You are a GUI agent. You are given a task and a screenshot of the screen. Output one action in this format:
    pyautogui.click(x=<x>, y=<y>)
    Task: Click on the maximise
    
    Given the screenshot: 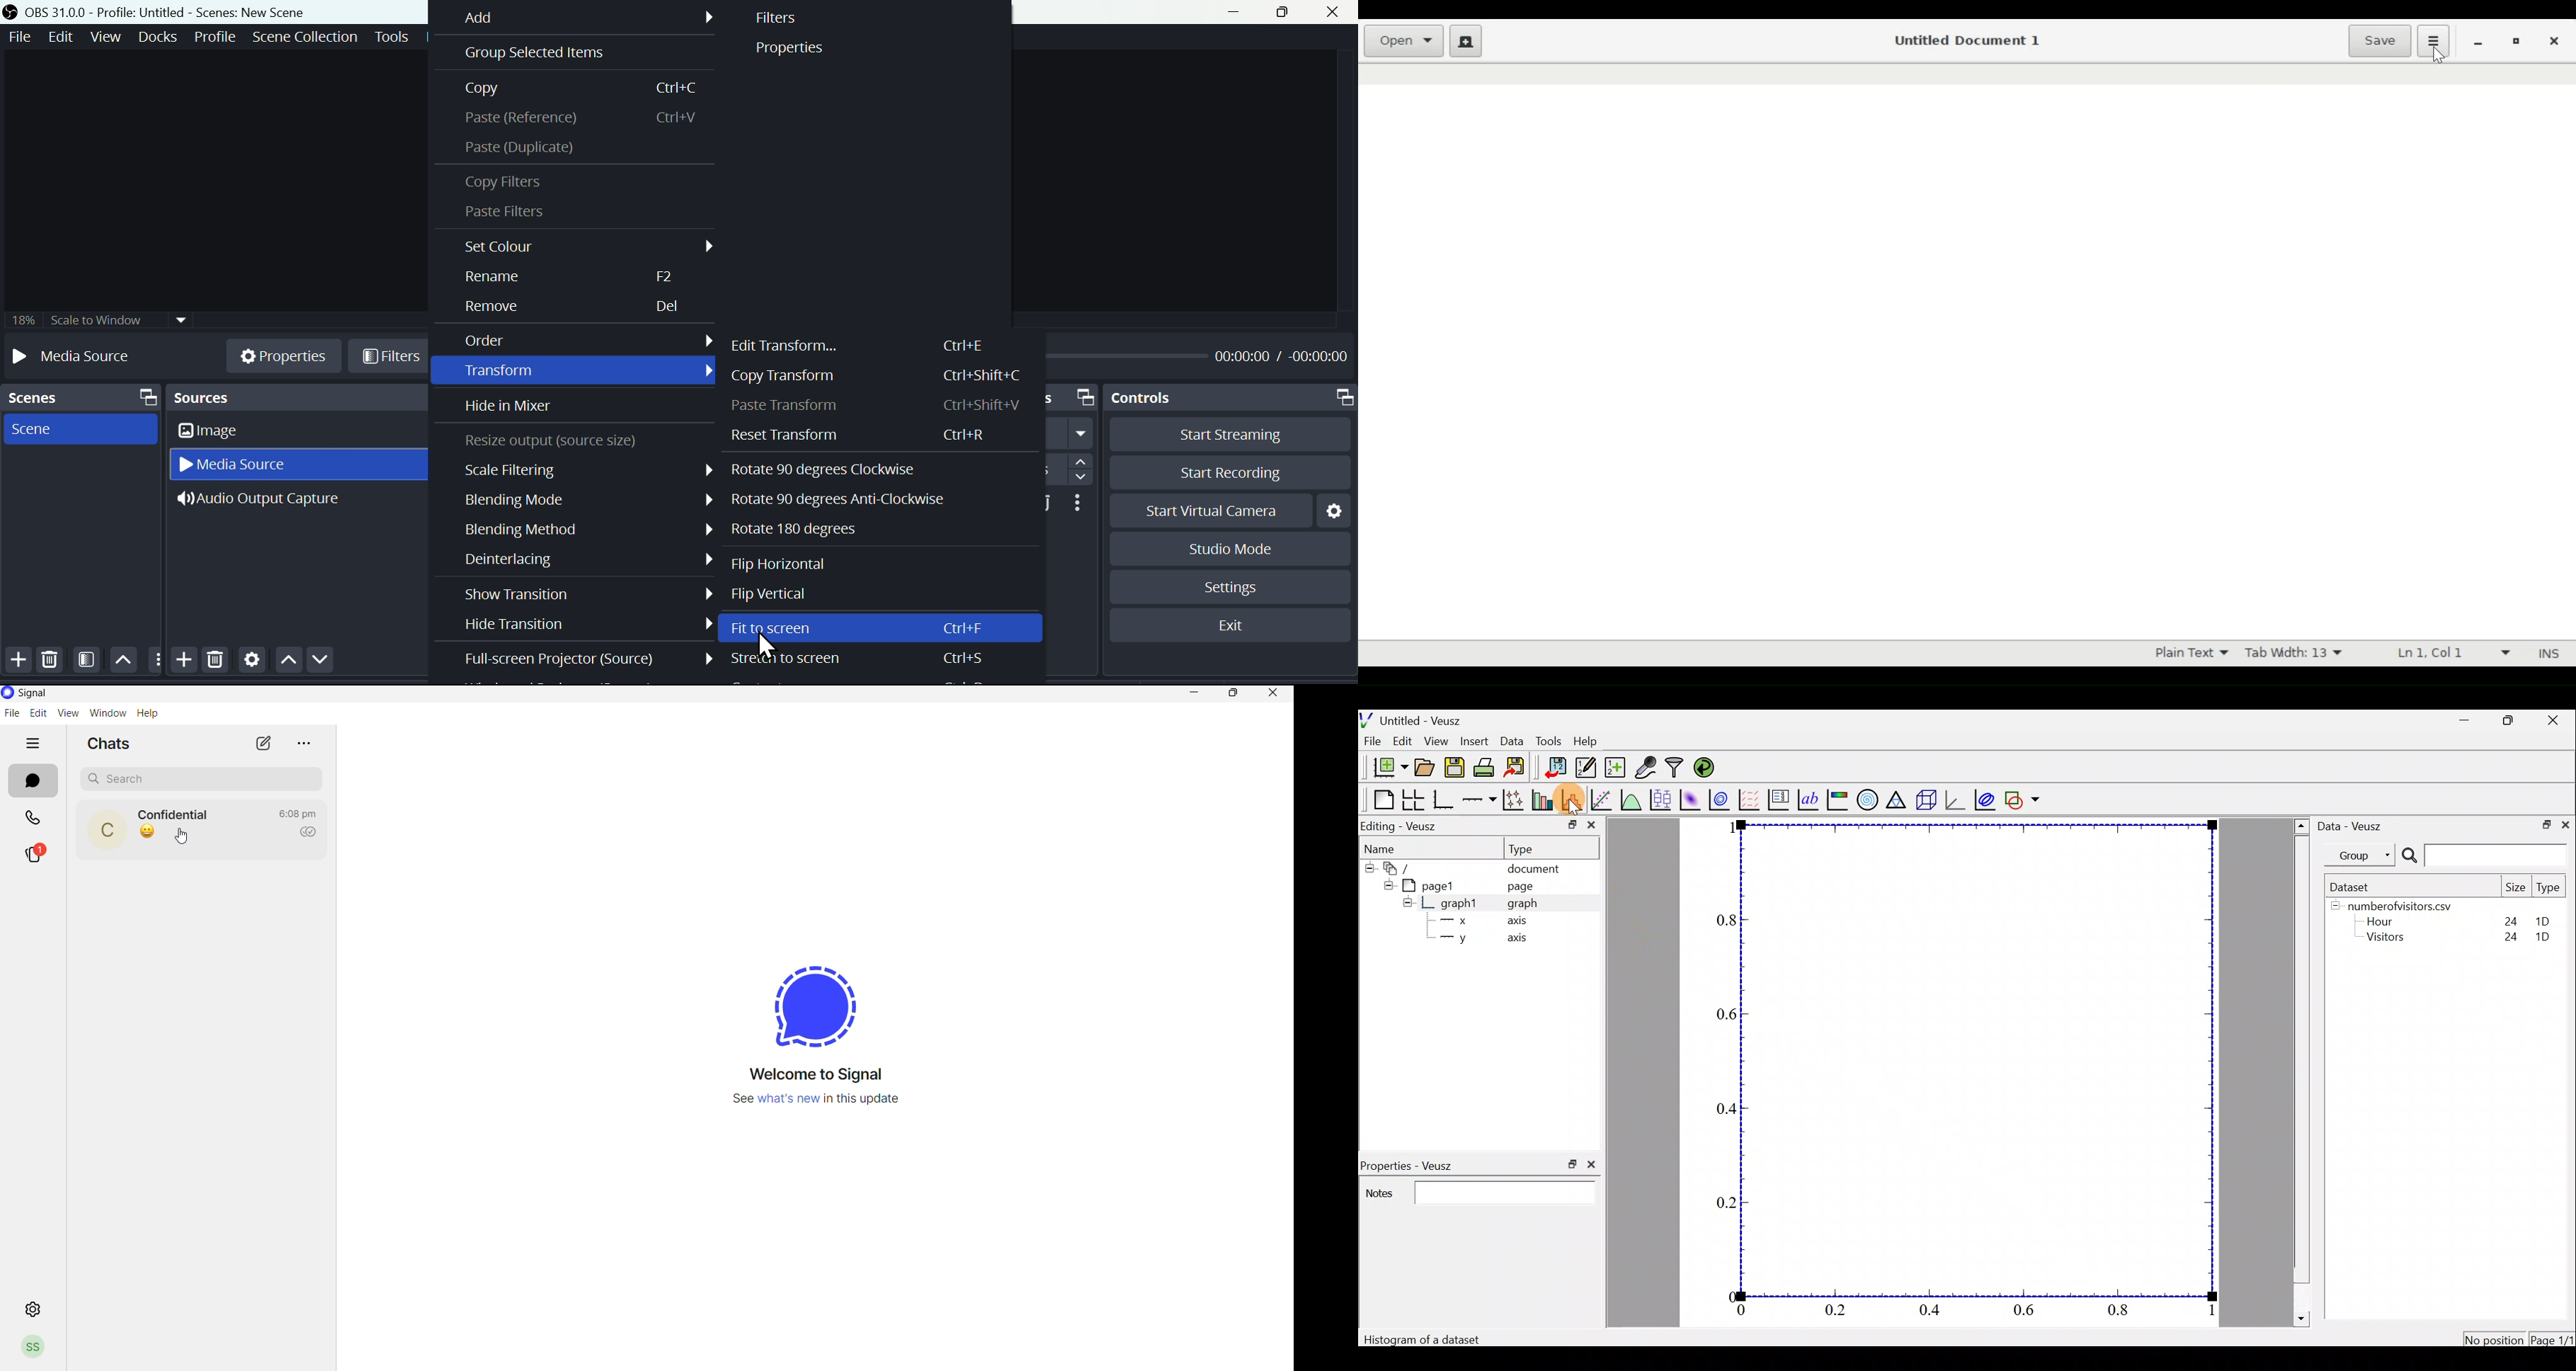 What is the action you would take?
    pyautogui.click(x=1285, y=13)
    